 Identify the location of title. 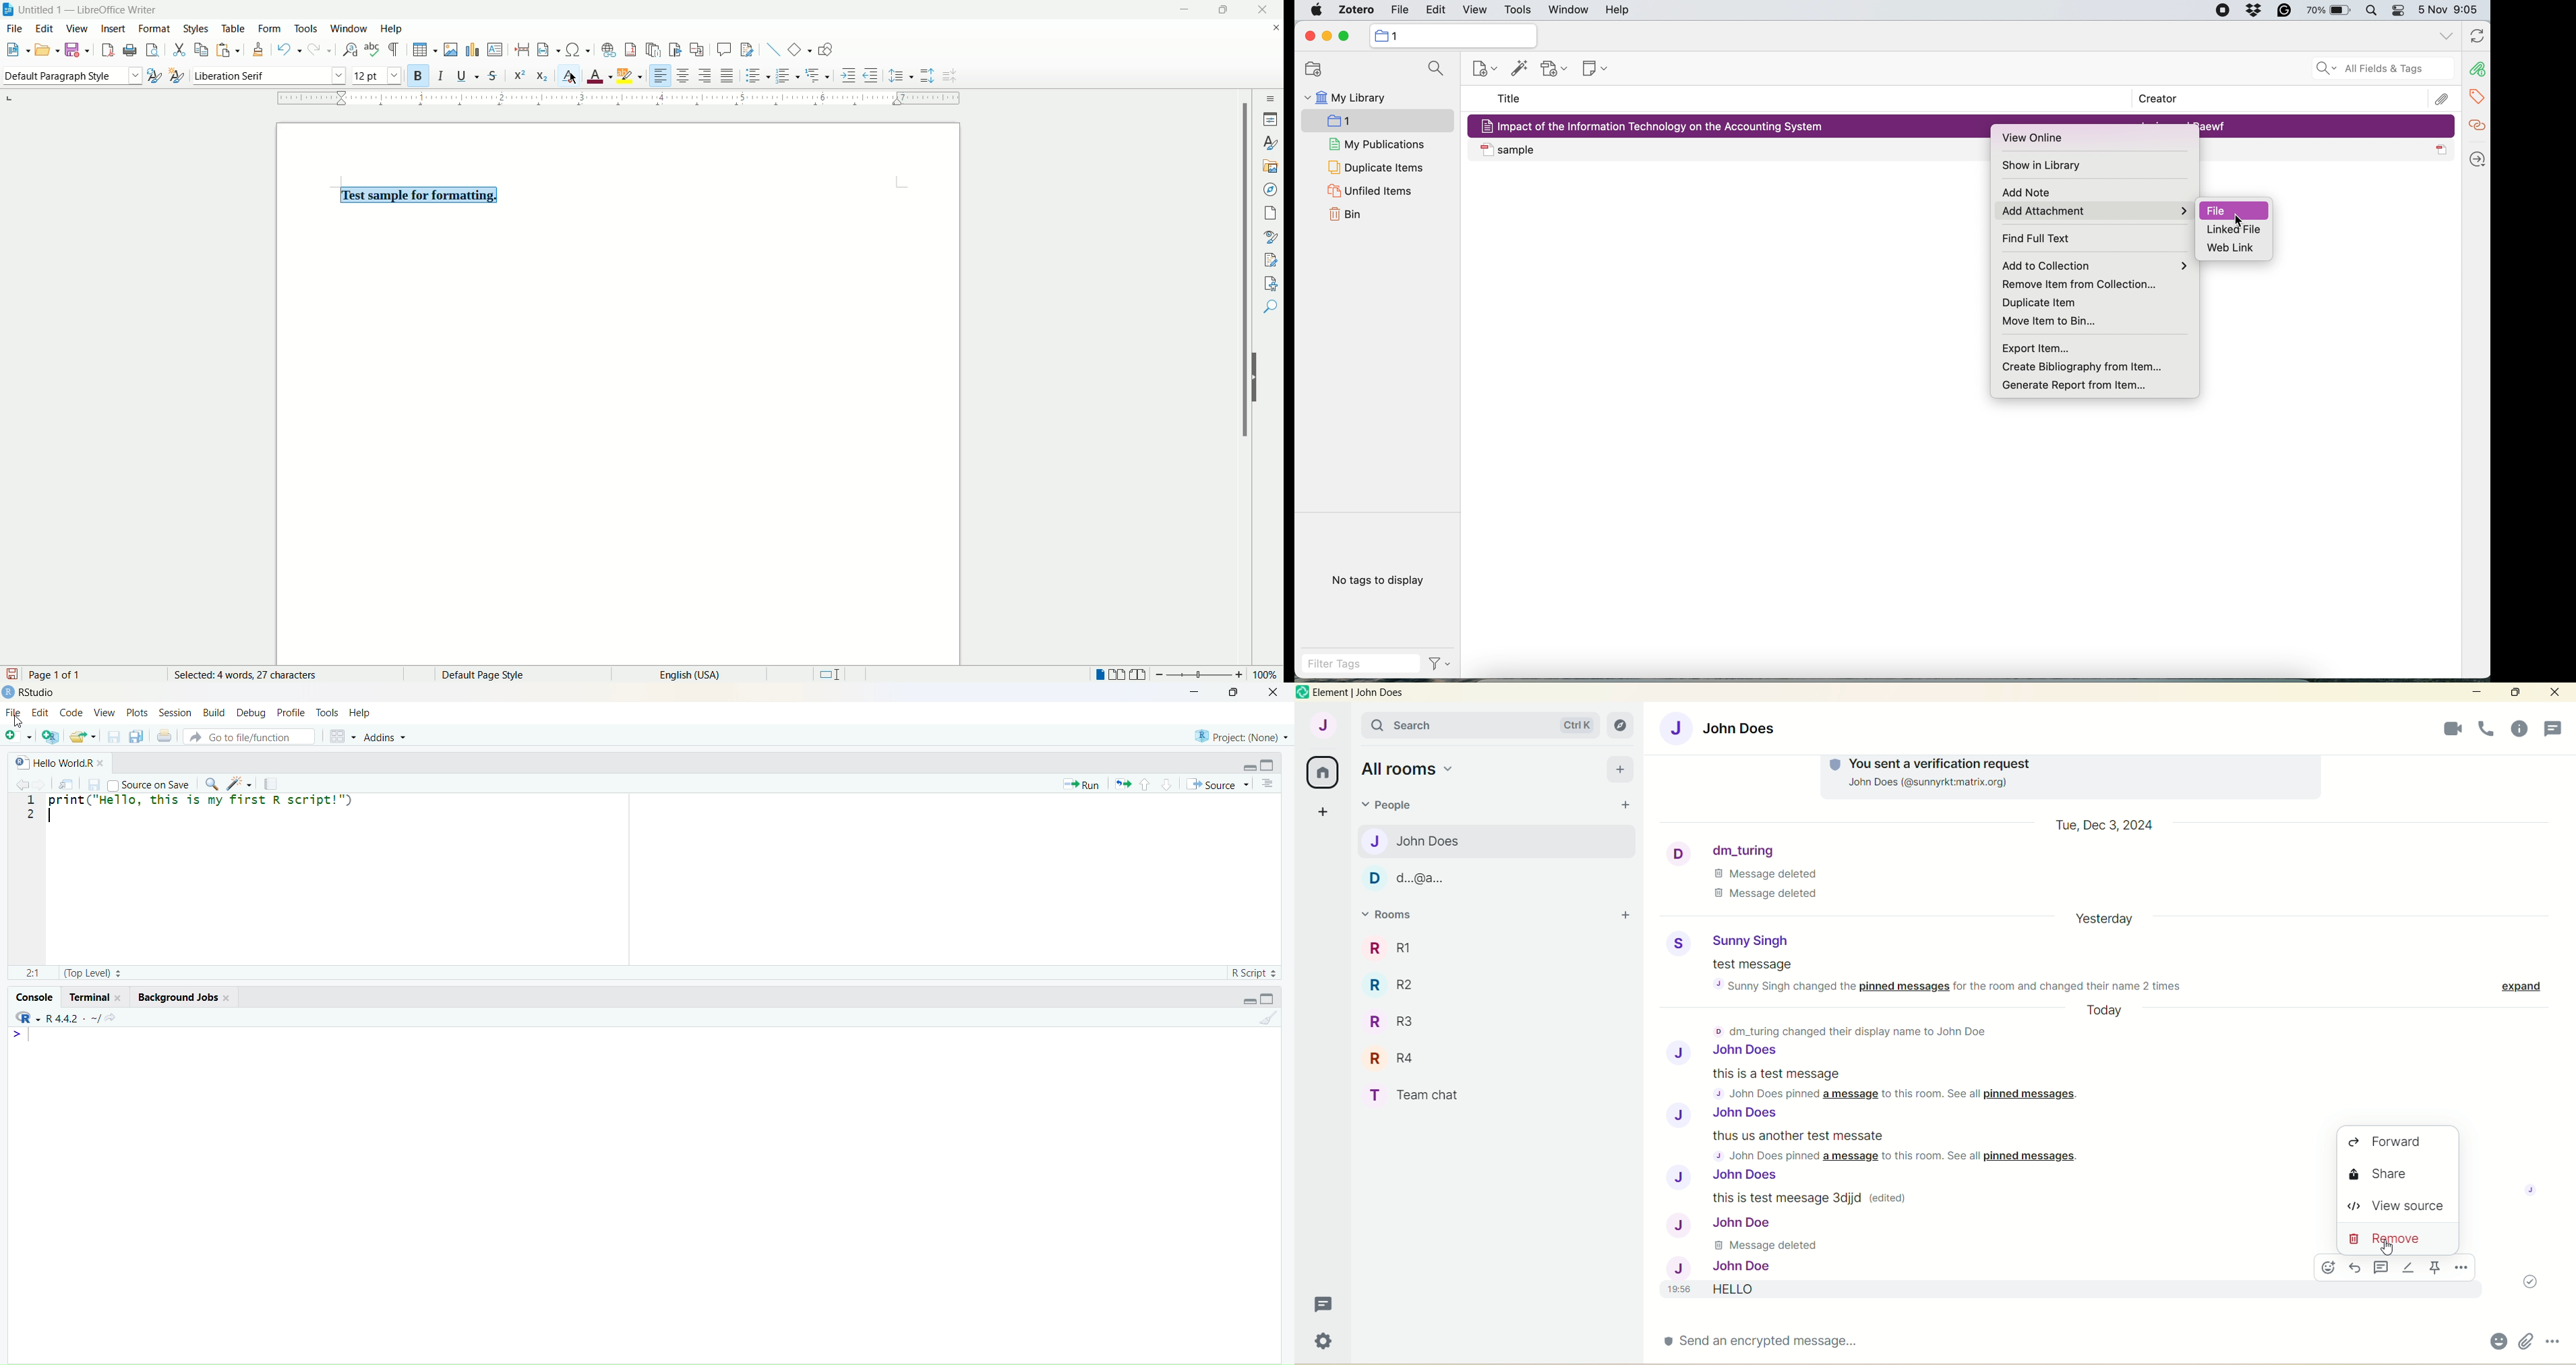
(1509, 99).